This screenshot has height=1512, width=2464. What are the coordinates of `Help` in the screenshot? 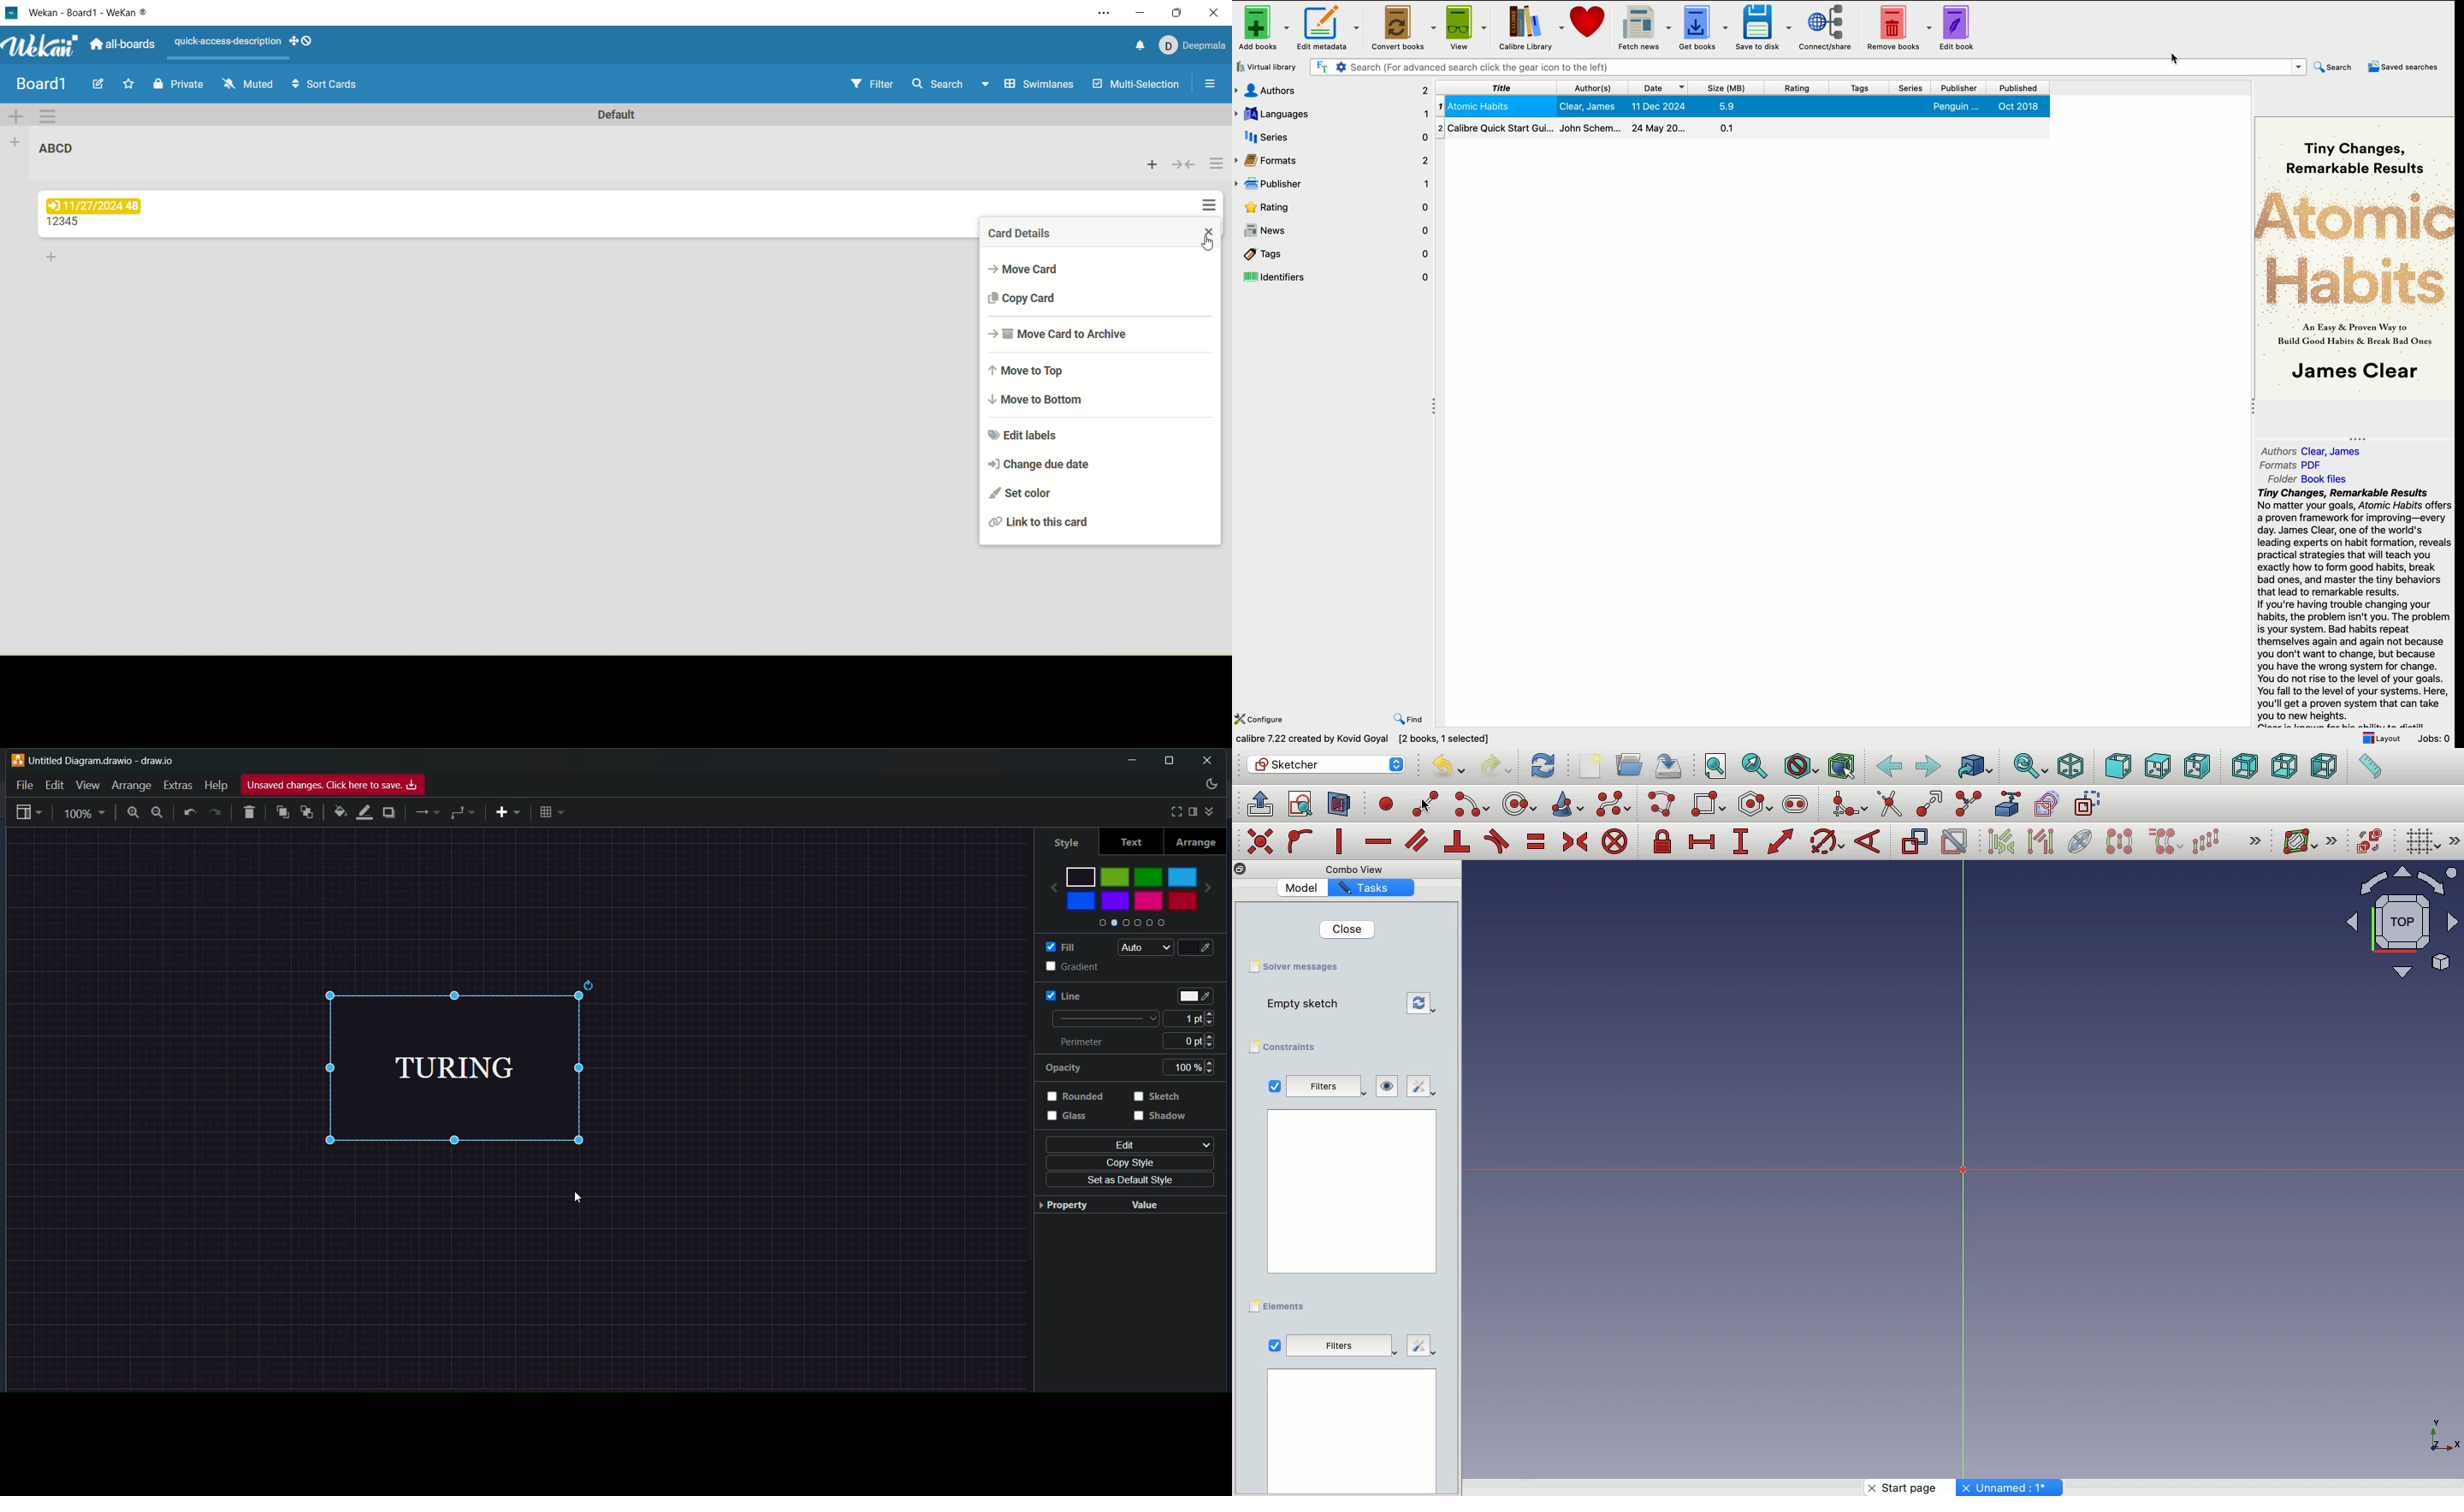 It's located at (215, 785).